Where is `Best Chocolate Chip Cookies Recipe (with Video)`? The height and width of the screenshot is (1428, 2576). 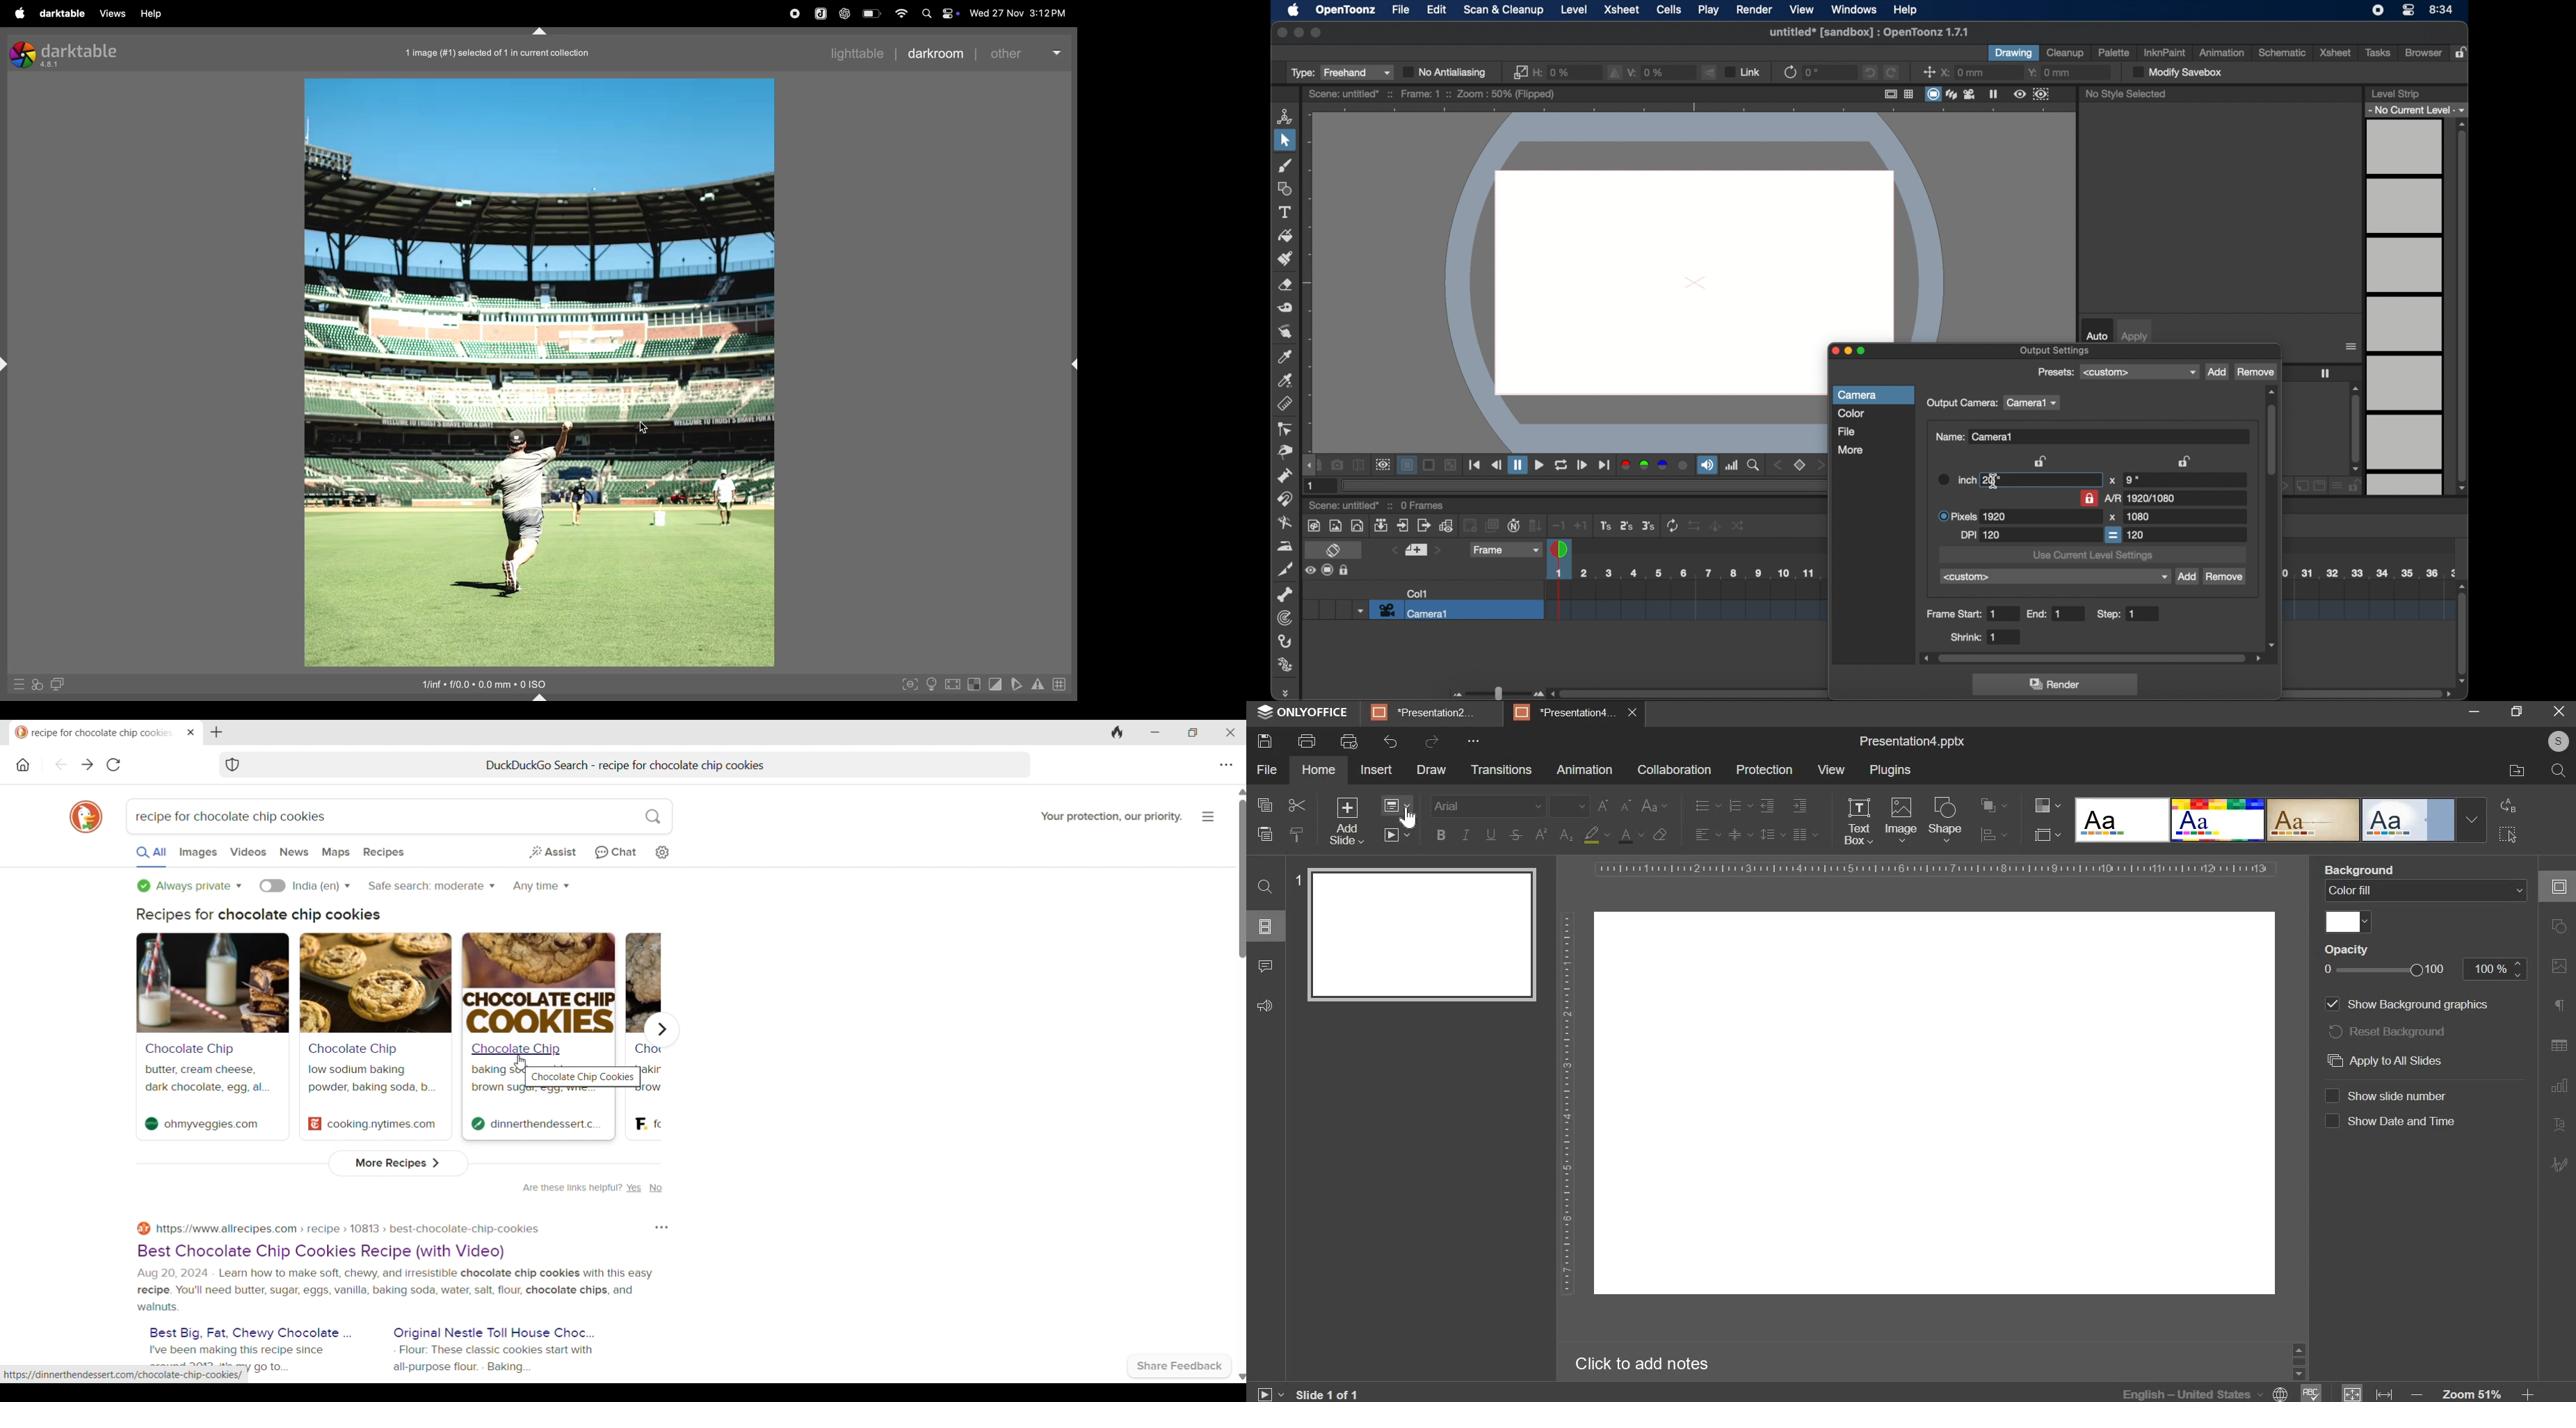
Best Chocolate Chip Cookies Recipe (with Video) is located at coordinates (321, 1252).